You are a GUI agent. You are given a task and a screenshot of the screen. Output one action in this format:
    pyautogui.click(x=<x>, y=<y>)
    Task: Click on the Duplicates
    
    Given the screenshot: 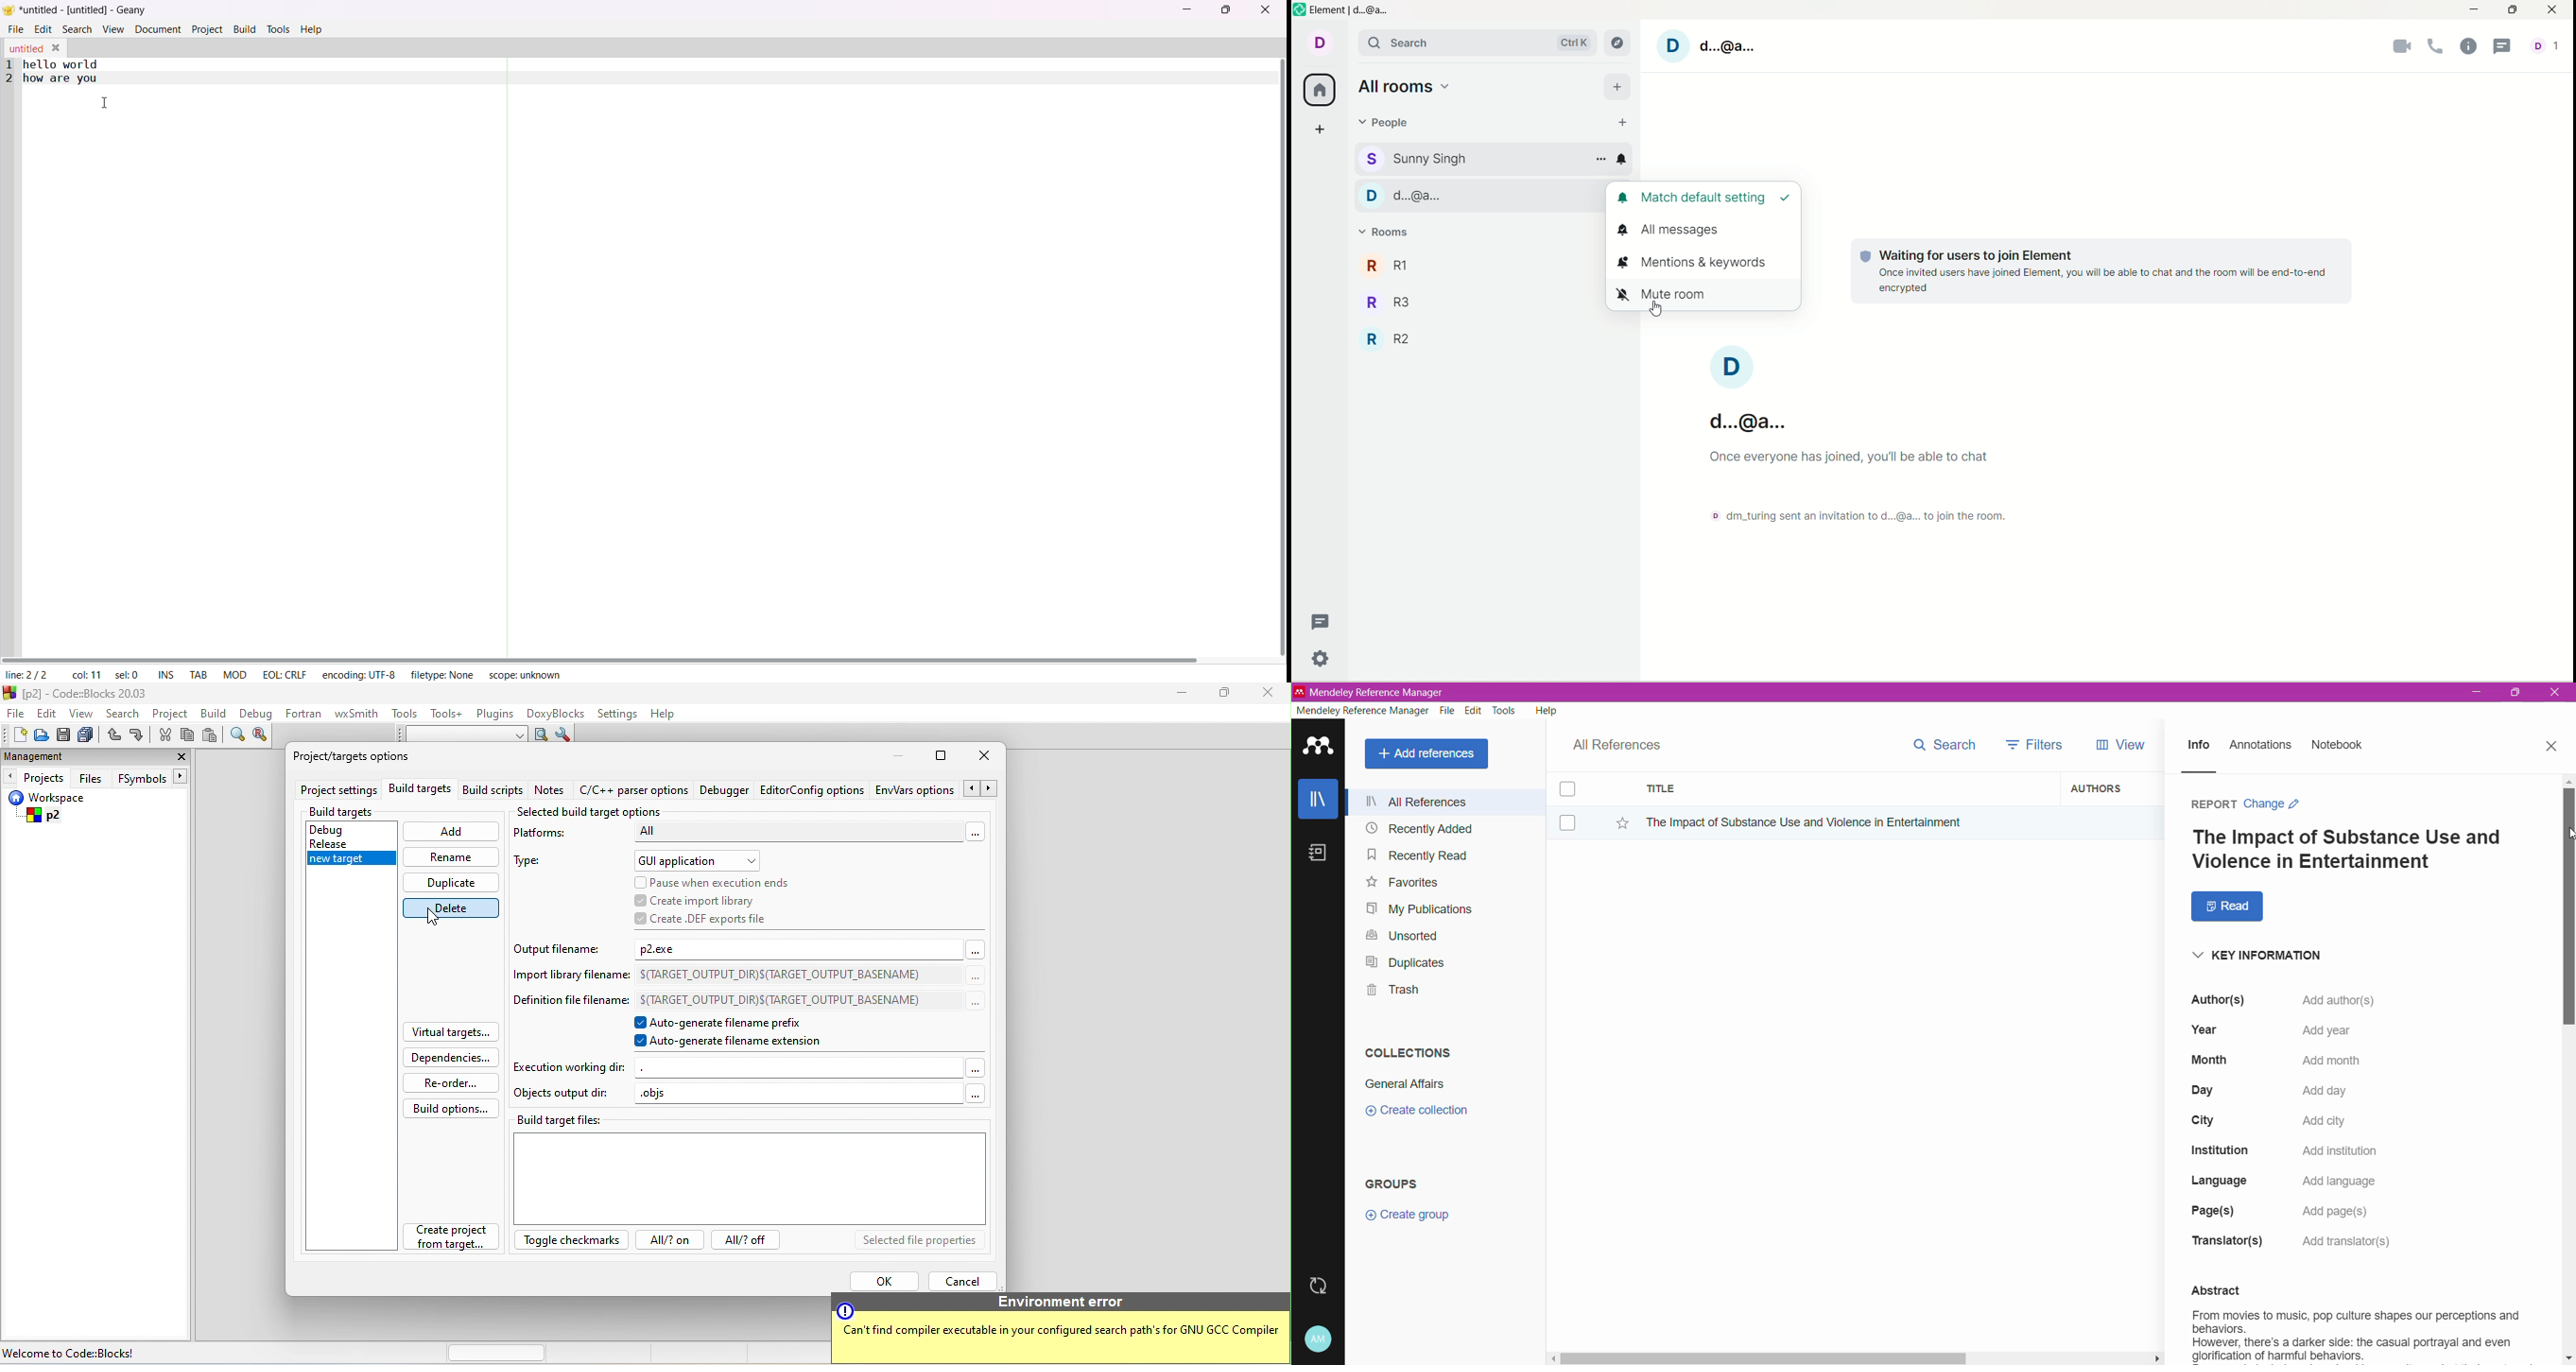 What is the action you would take?
    pyautogui.click(x=1401, y=961)
    